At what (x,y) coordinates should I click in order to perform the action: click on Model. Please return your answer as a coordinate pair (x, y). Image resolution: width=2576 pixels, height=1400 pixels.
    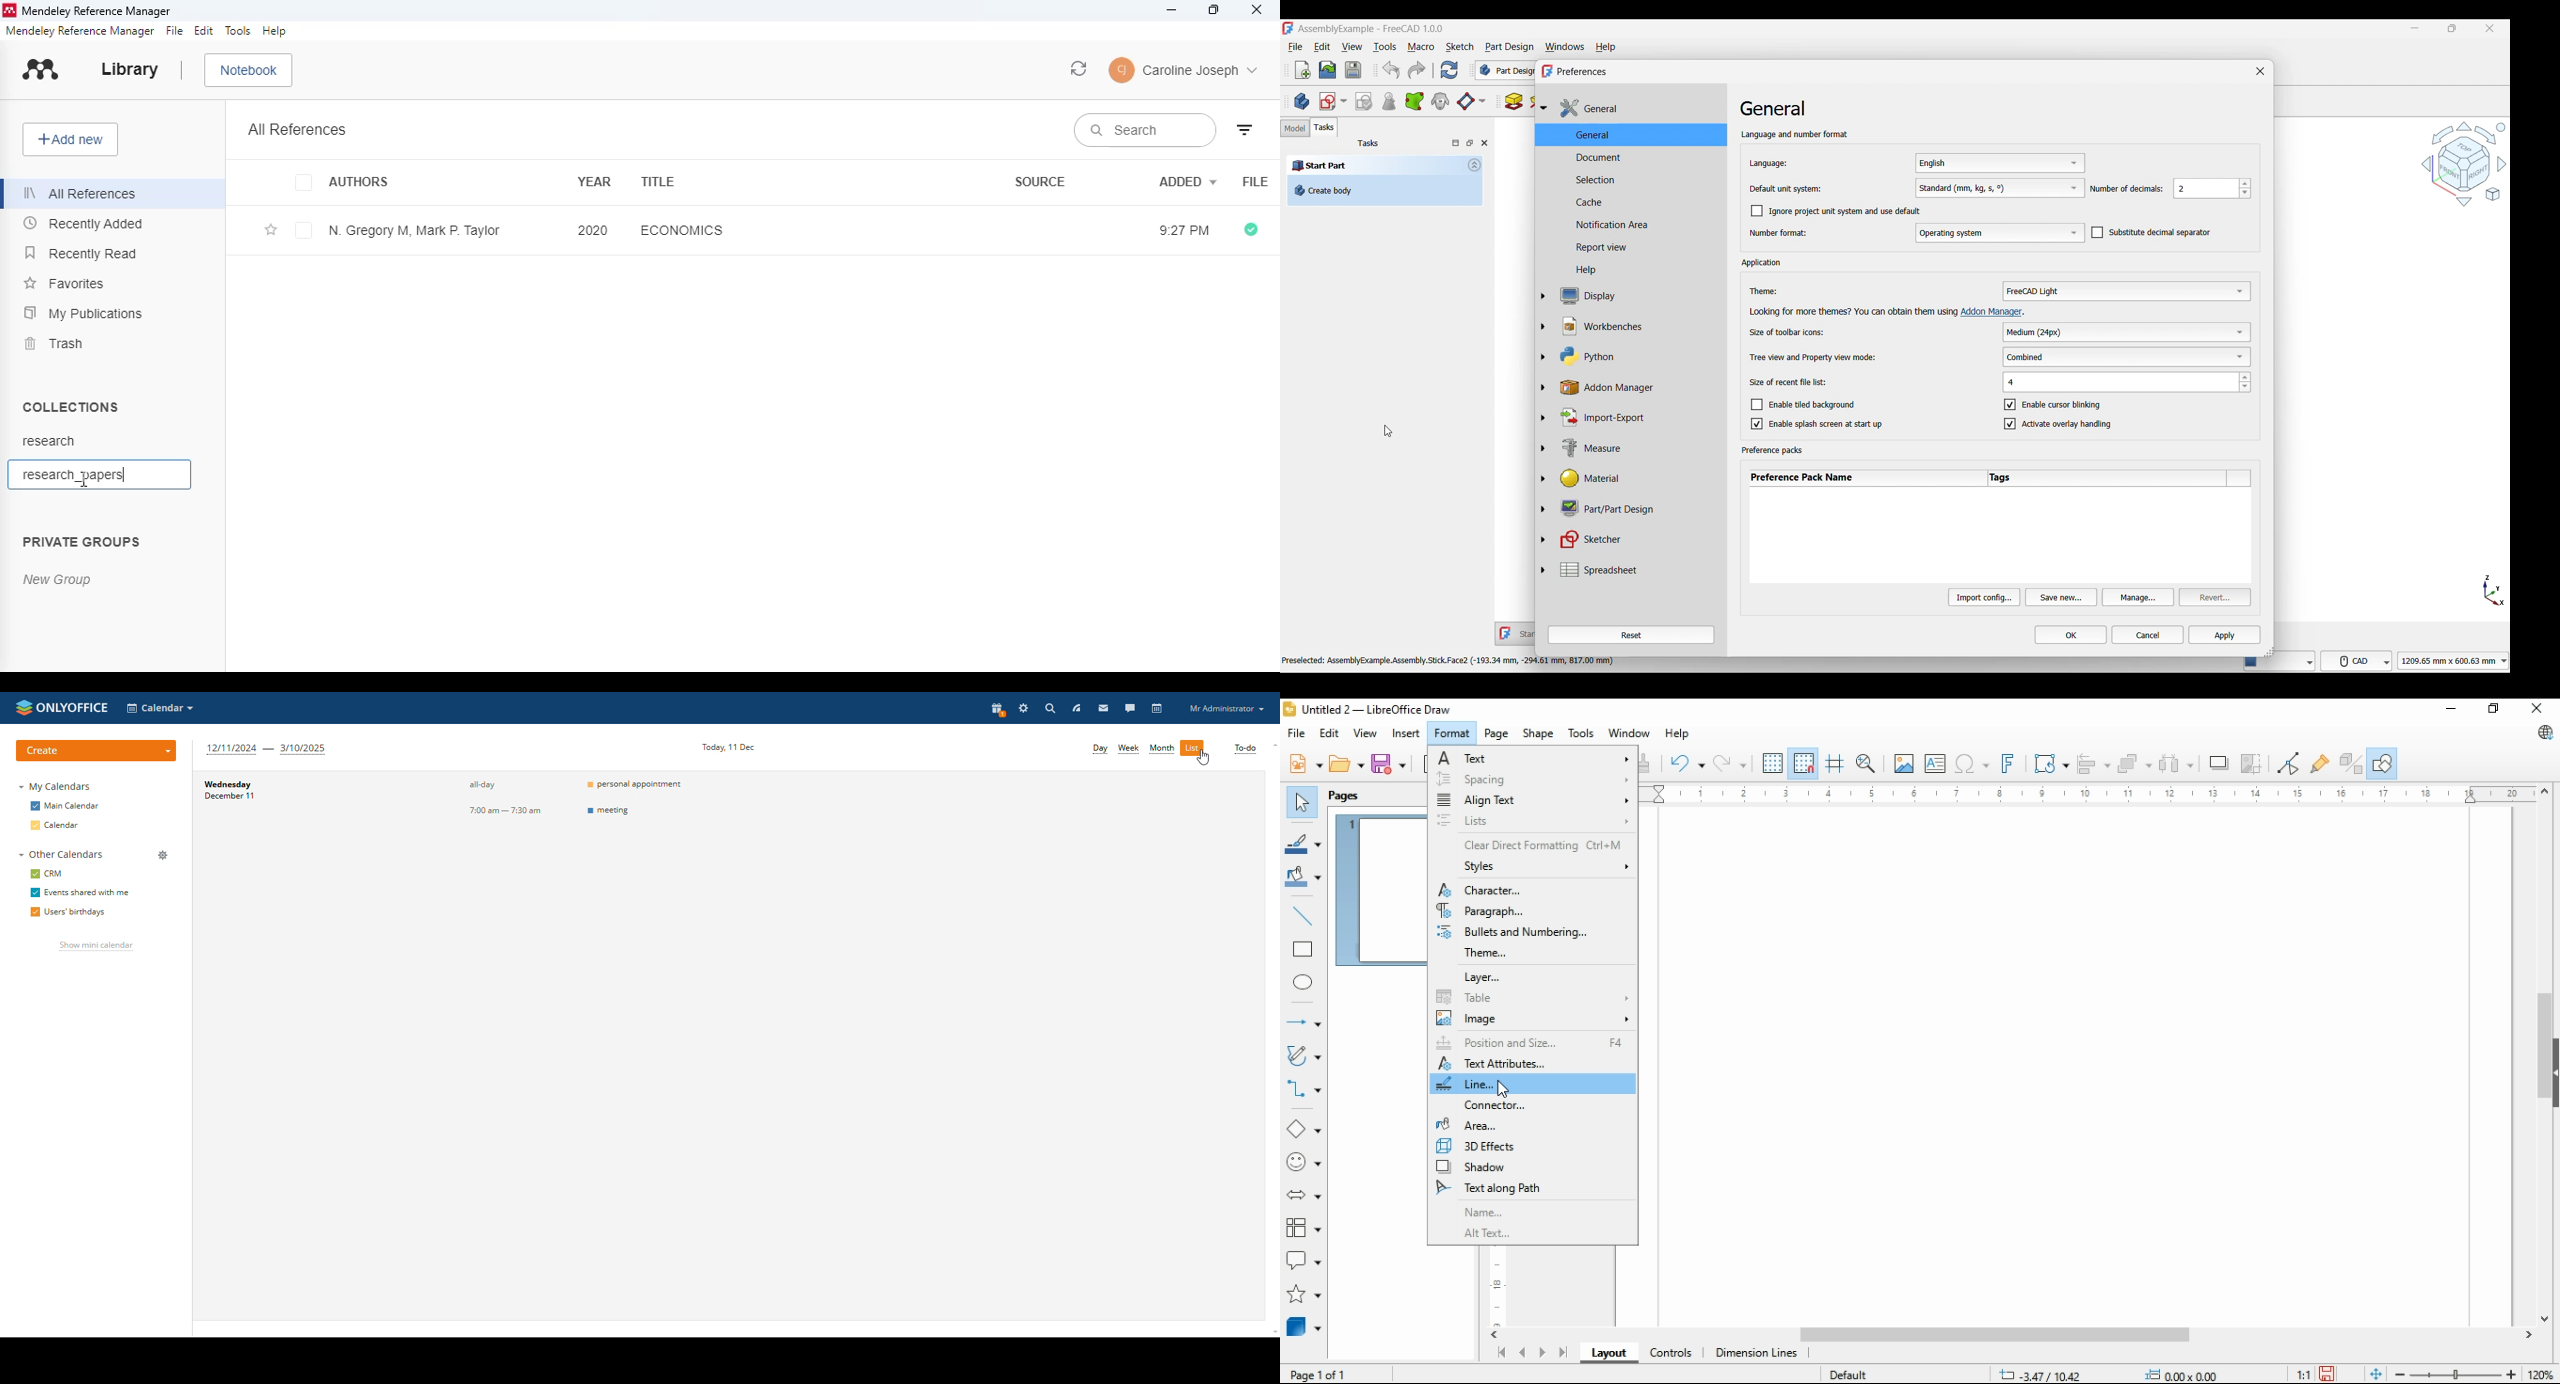
    Looking at the image, I should click on (1295, 128).